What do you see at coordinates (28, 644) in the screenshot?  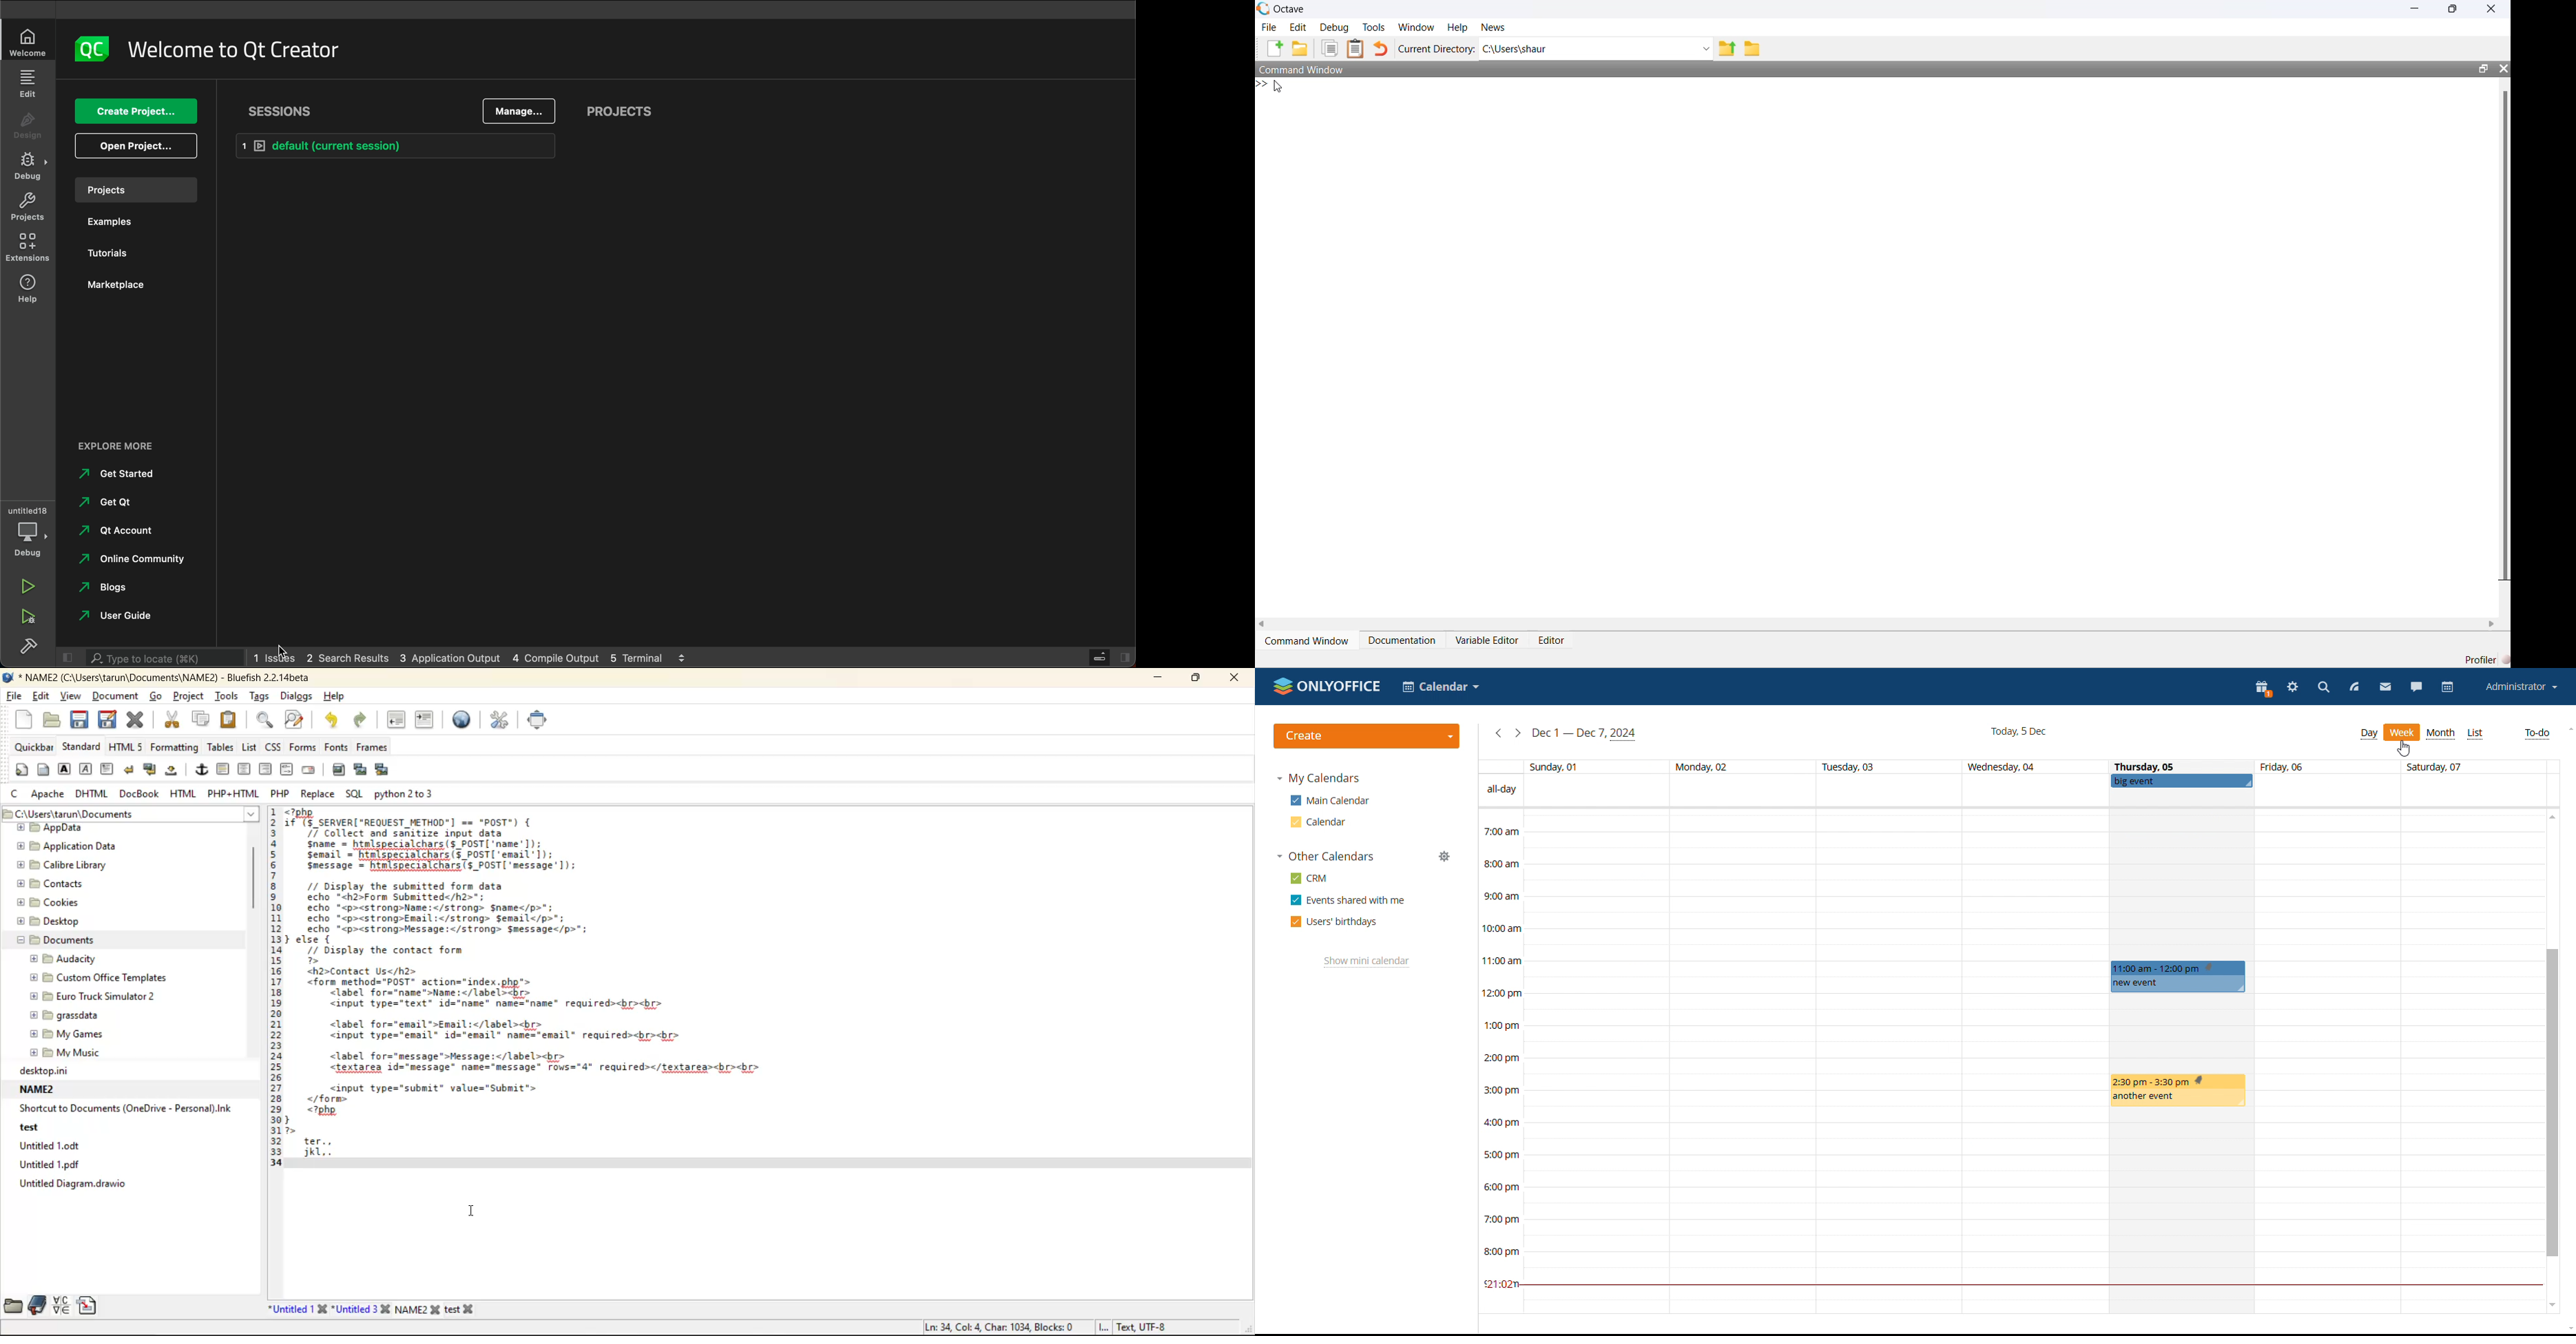 I see `build` at bounding box center [28, 644].